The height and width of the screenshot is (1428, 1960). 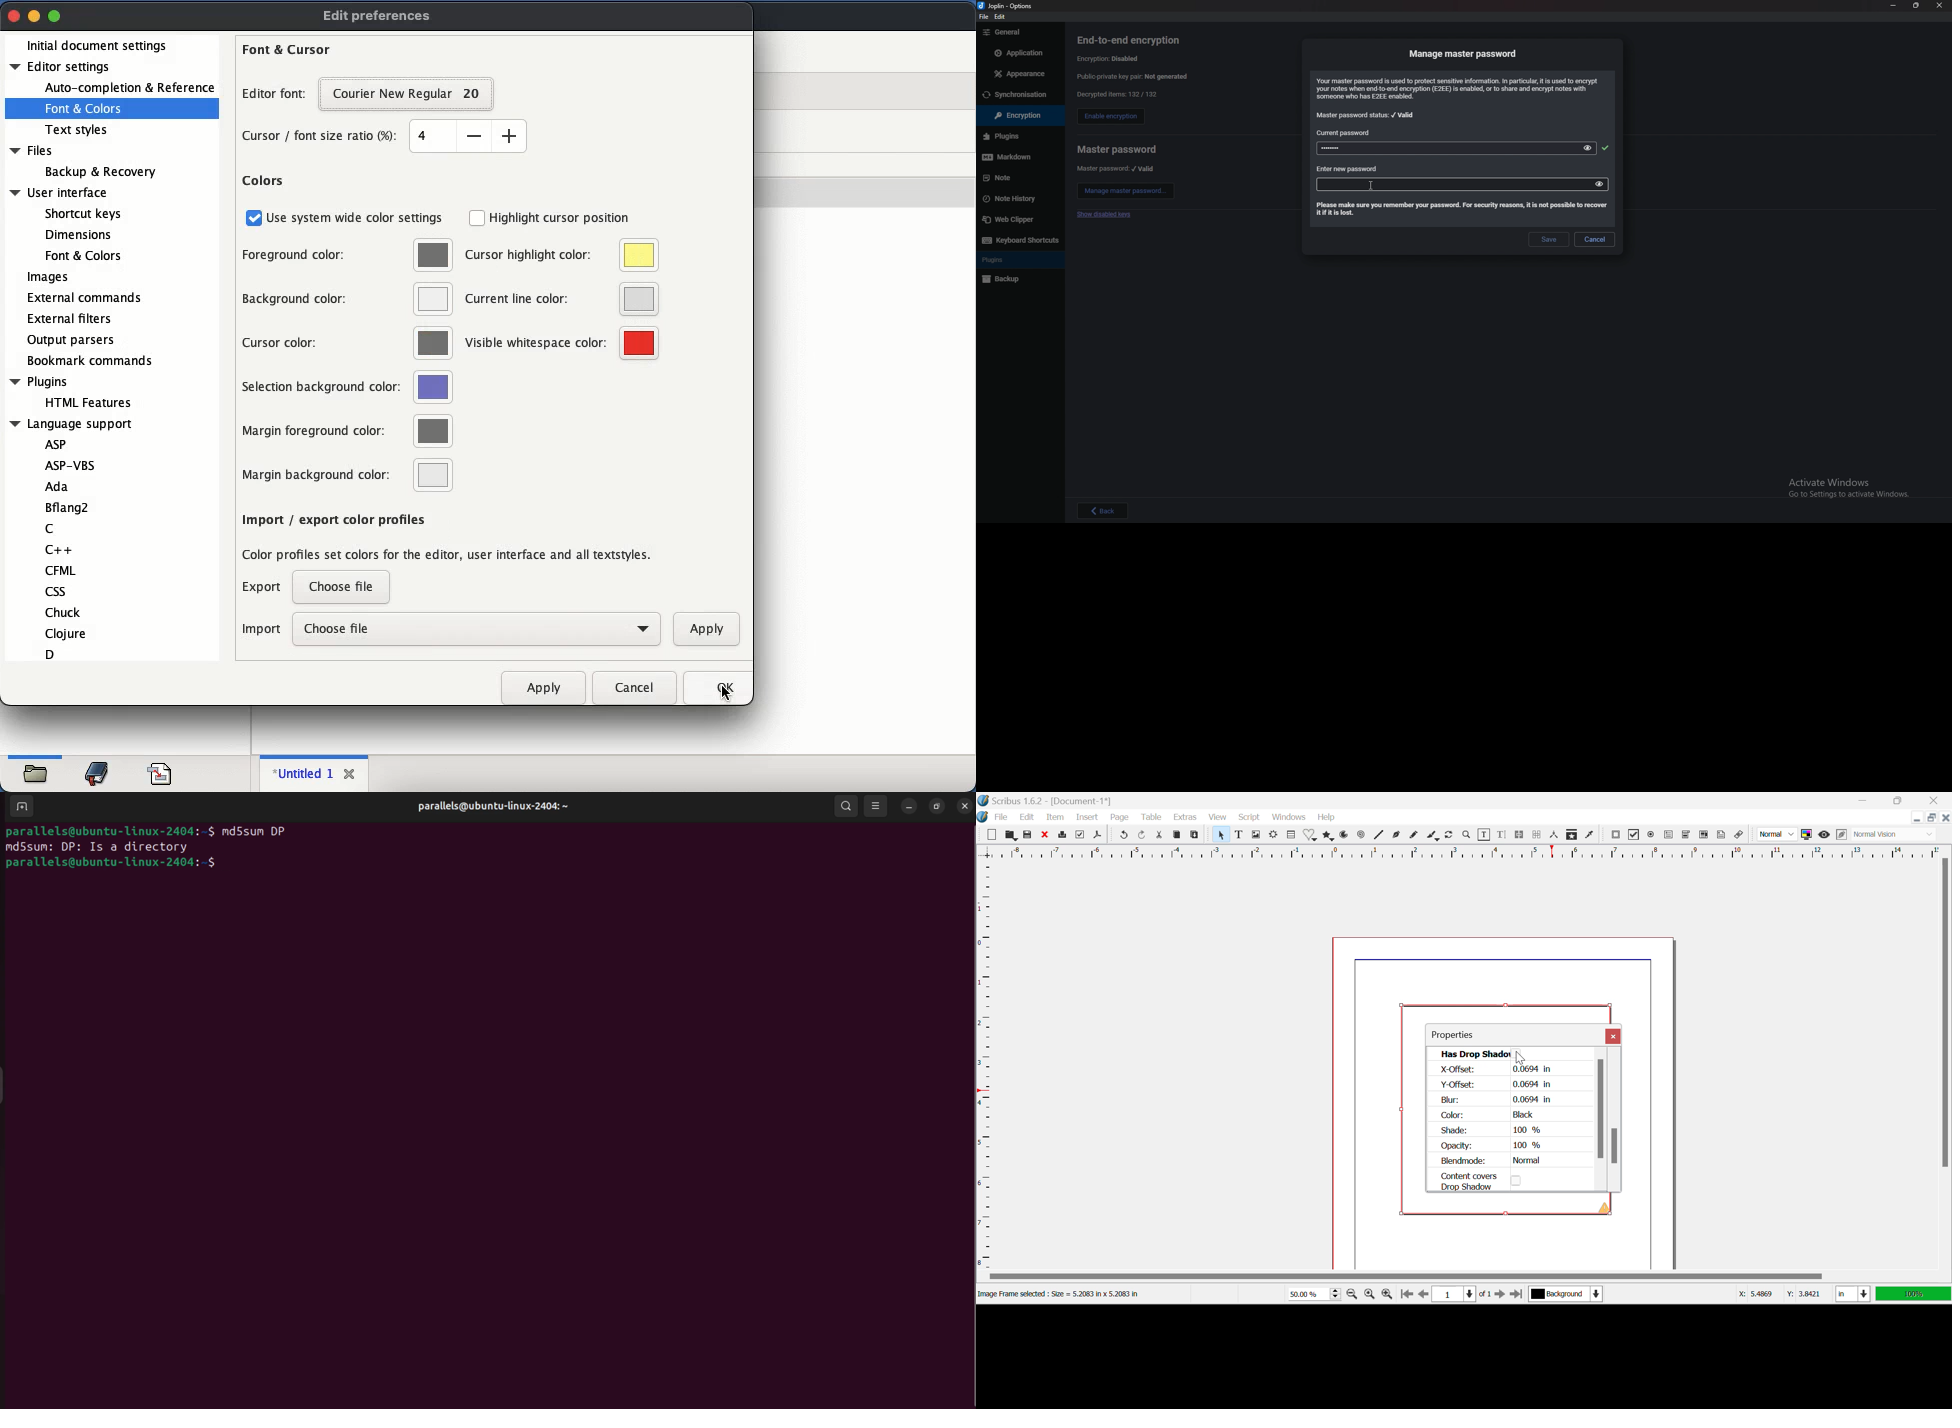 I want to click on Dimensions, so click(x=79, y=235).